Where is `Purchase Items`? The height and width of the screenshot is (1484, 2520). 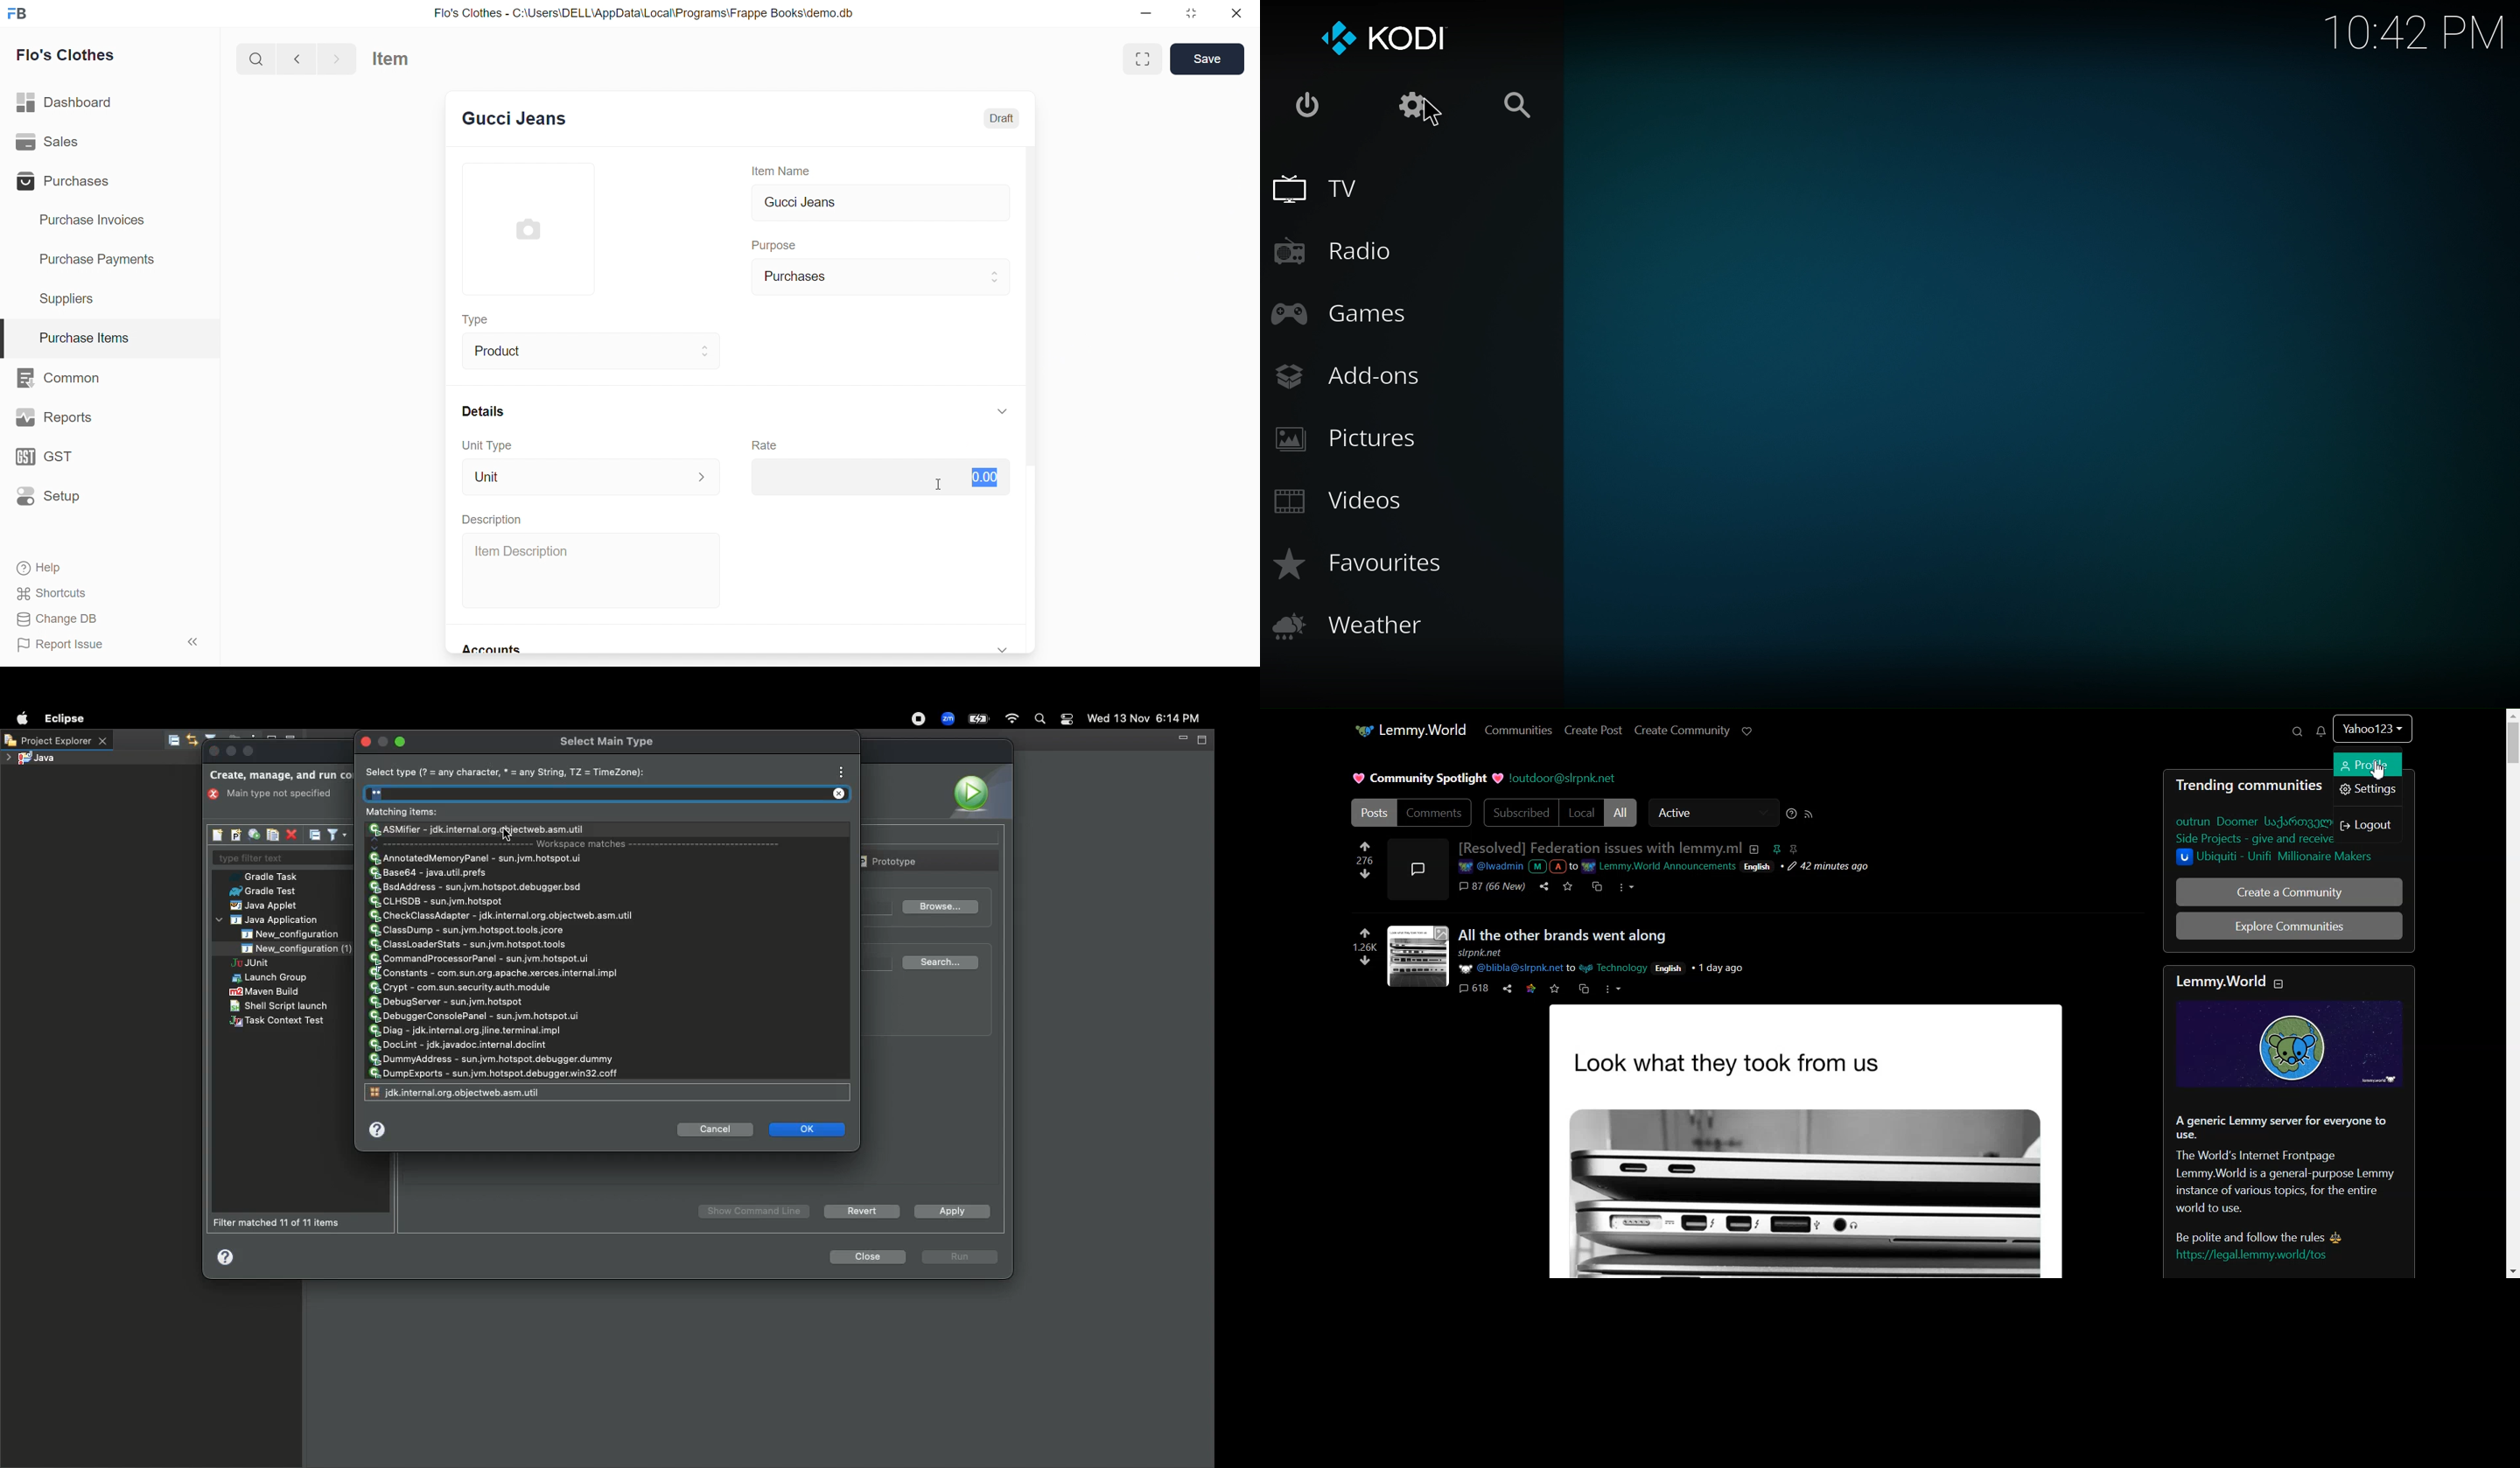 Purchase Items is located at coordinates (110, 334).